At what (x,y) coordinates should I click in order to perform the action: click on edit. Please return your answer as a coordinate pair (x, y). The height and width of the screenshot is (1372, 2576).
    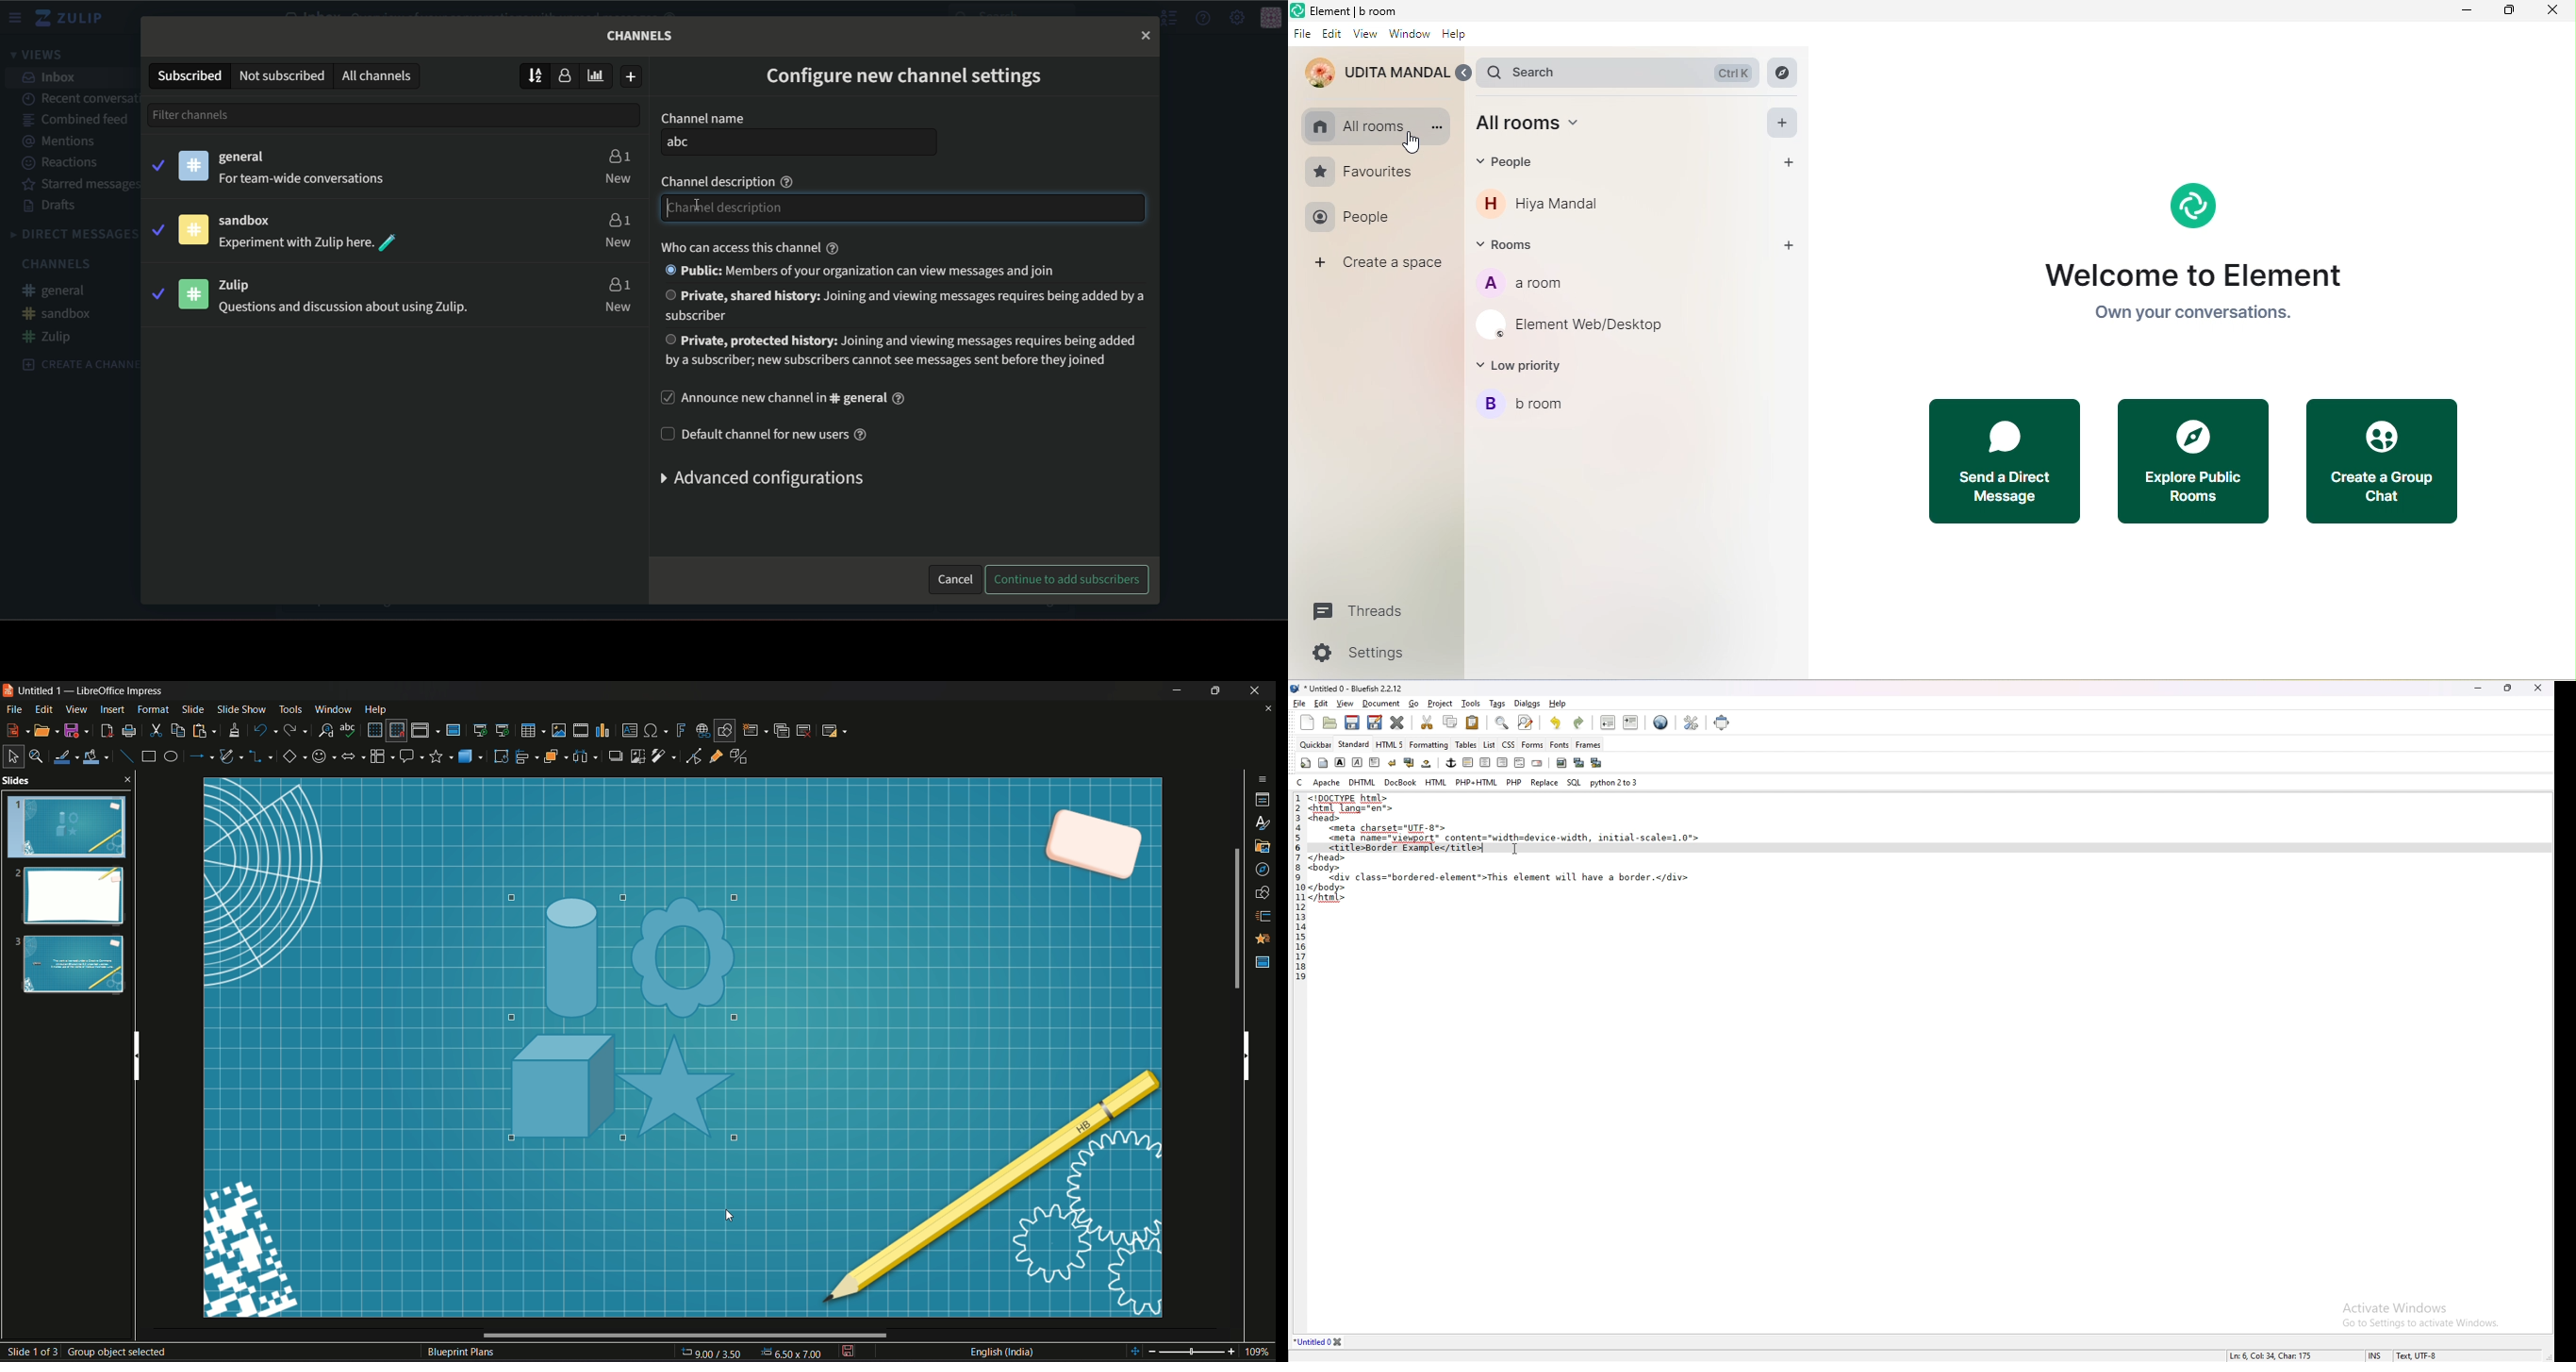
    Looking at the image, I should click on (1332, 34).